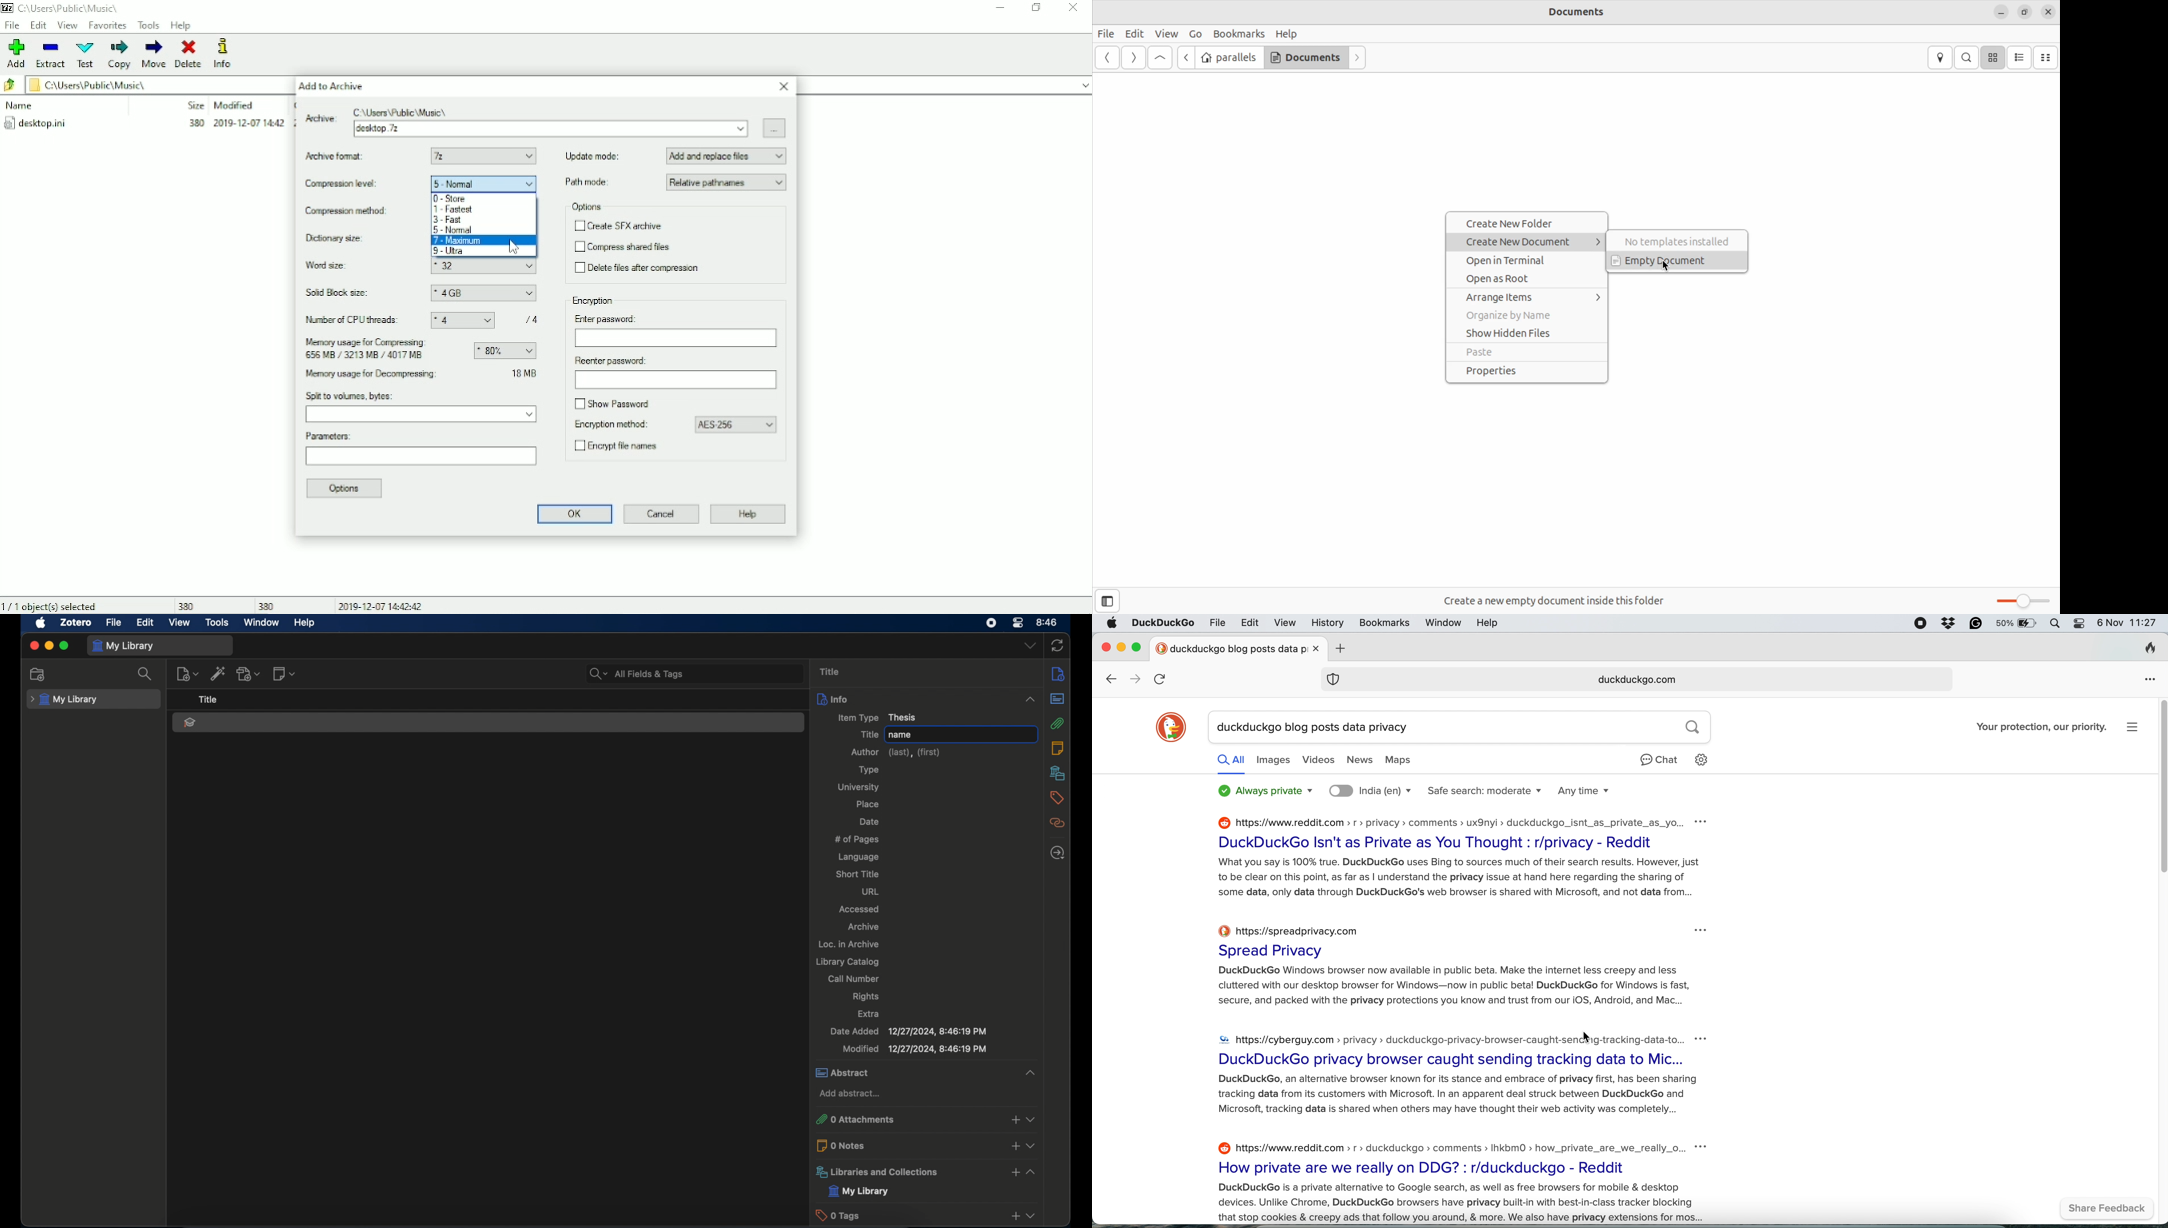 Image resolution: width=2184 pixels, height=1232 pixels. Describe the element at coordinates (1588, 790) in the screenshot. I see `search time` at that location.